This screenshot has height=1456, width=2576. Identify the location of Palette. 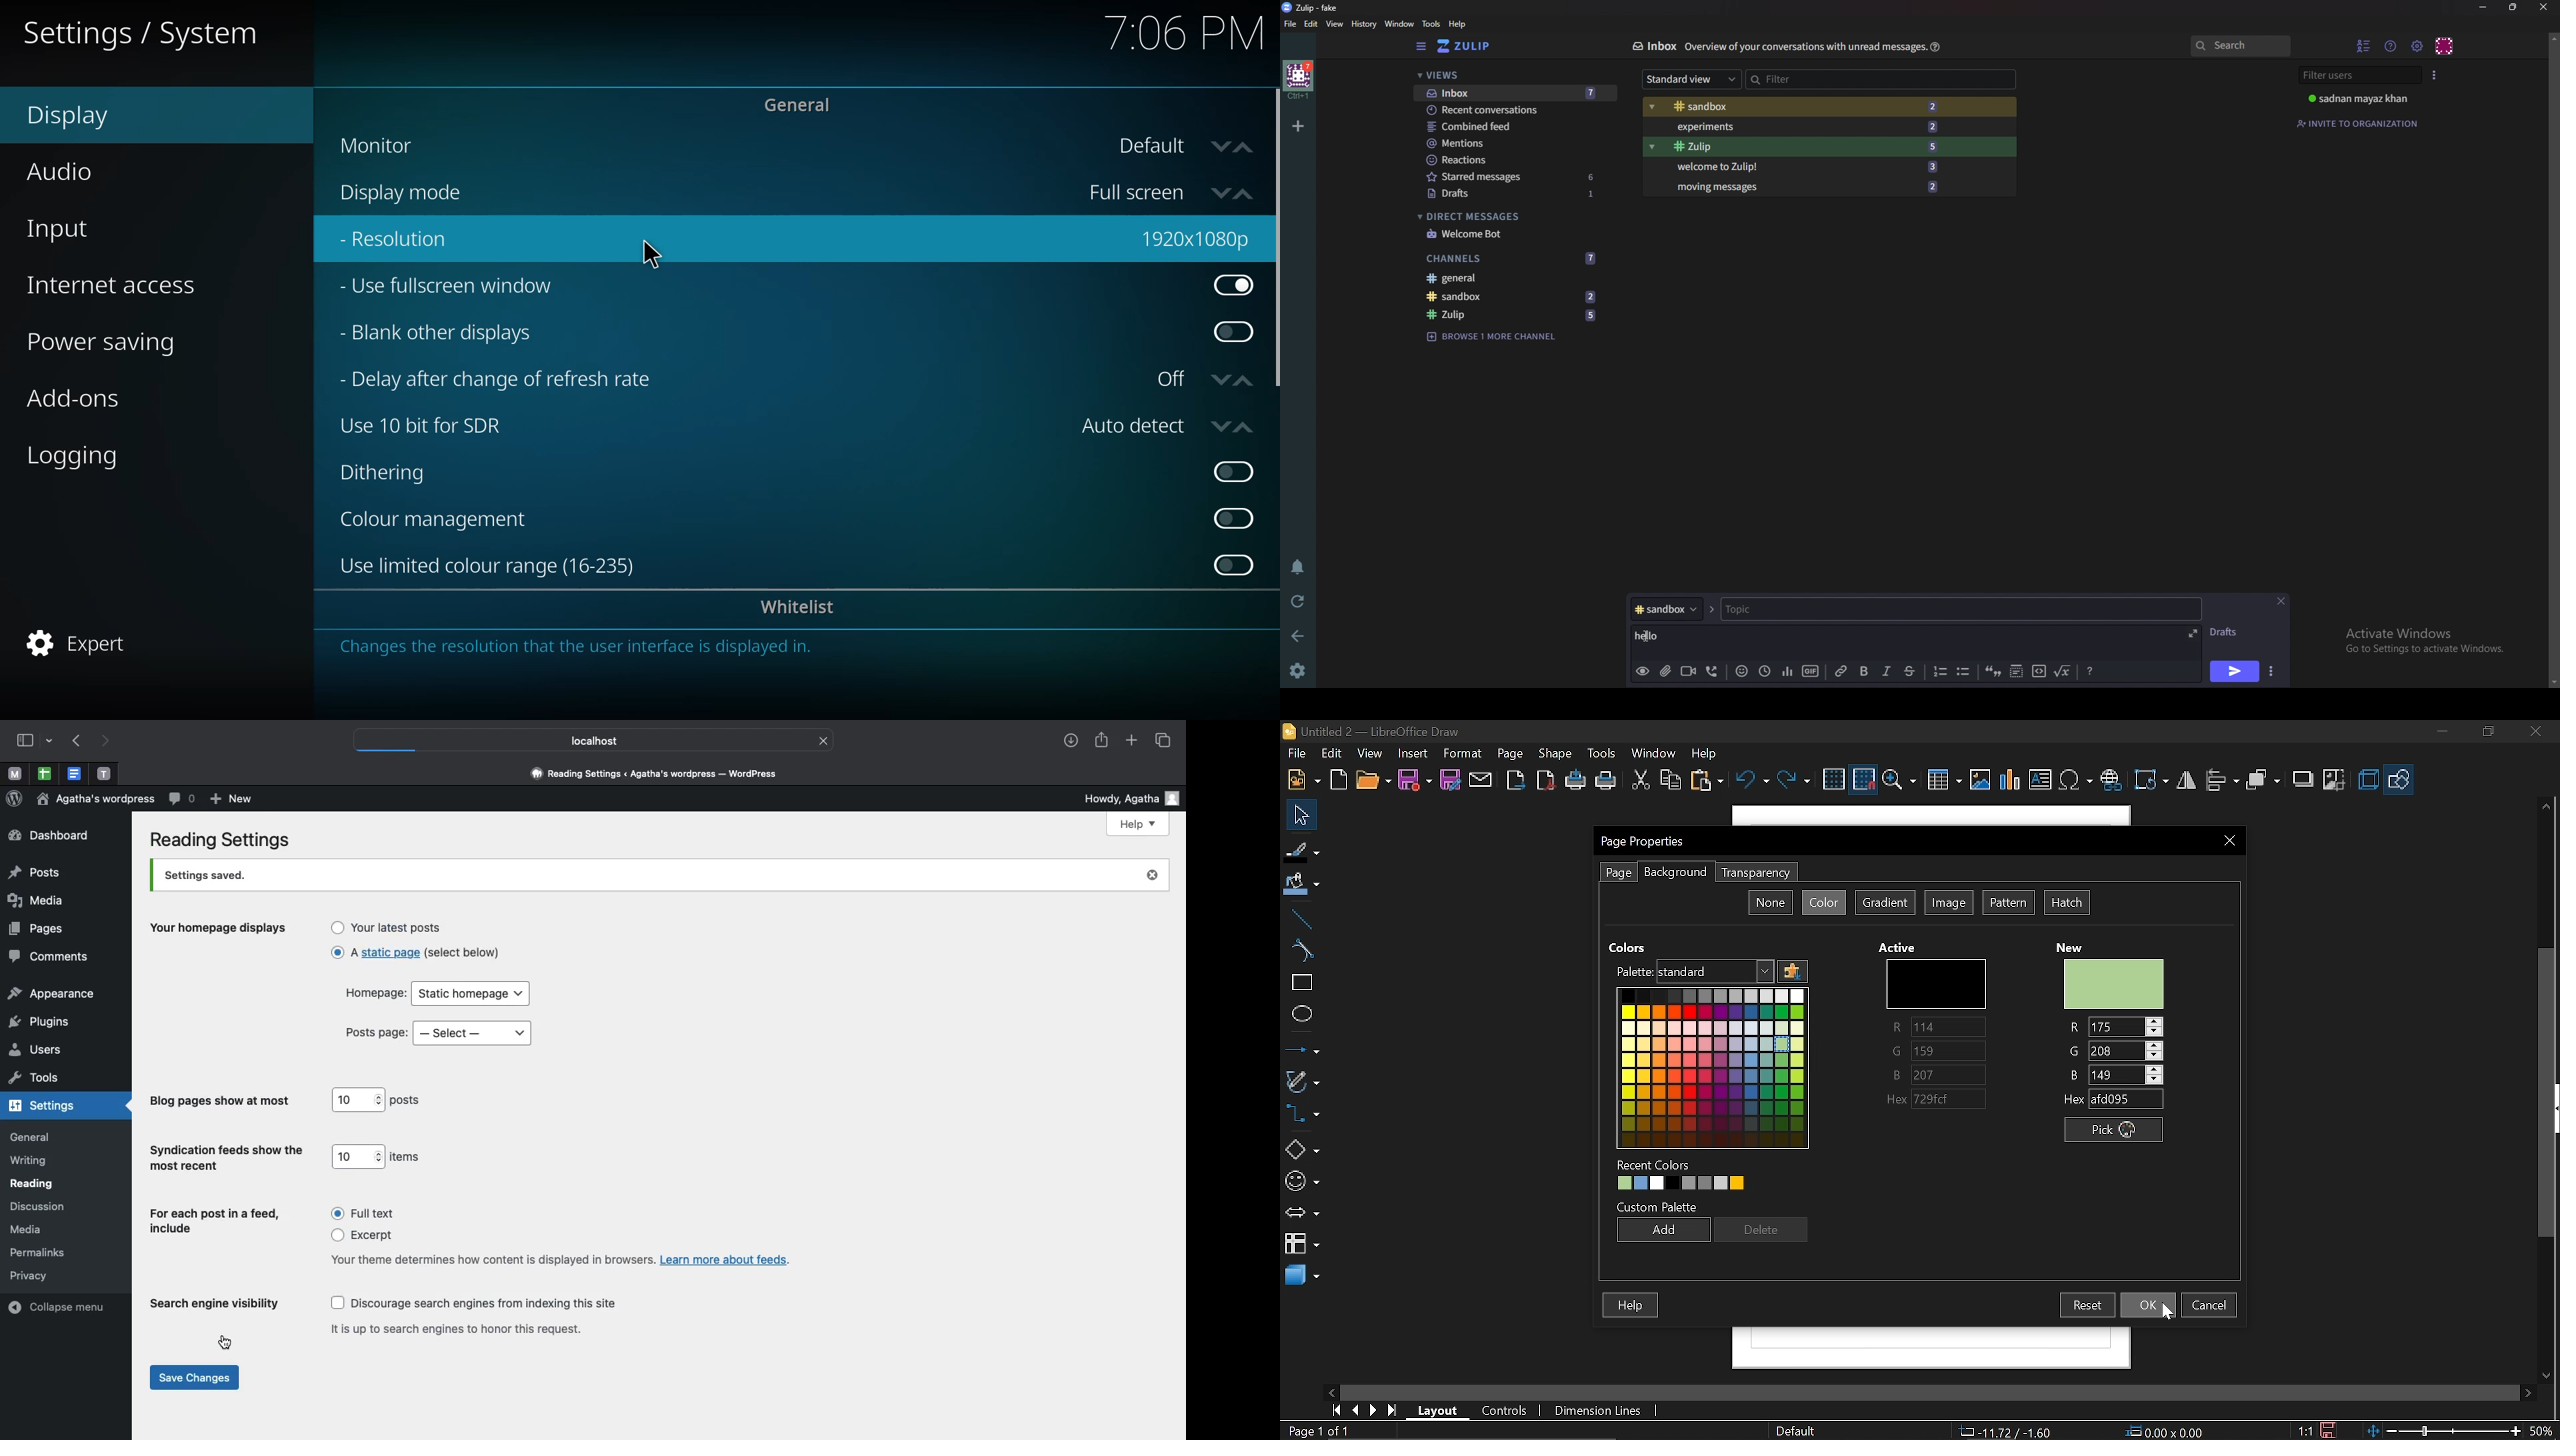
(1632, 971).